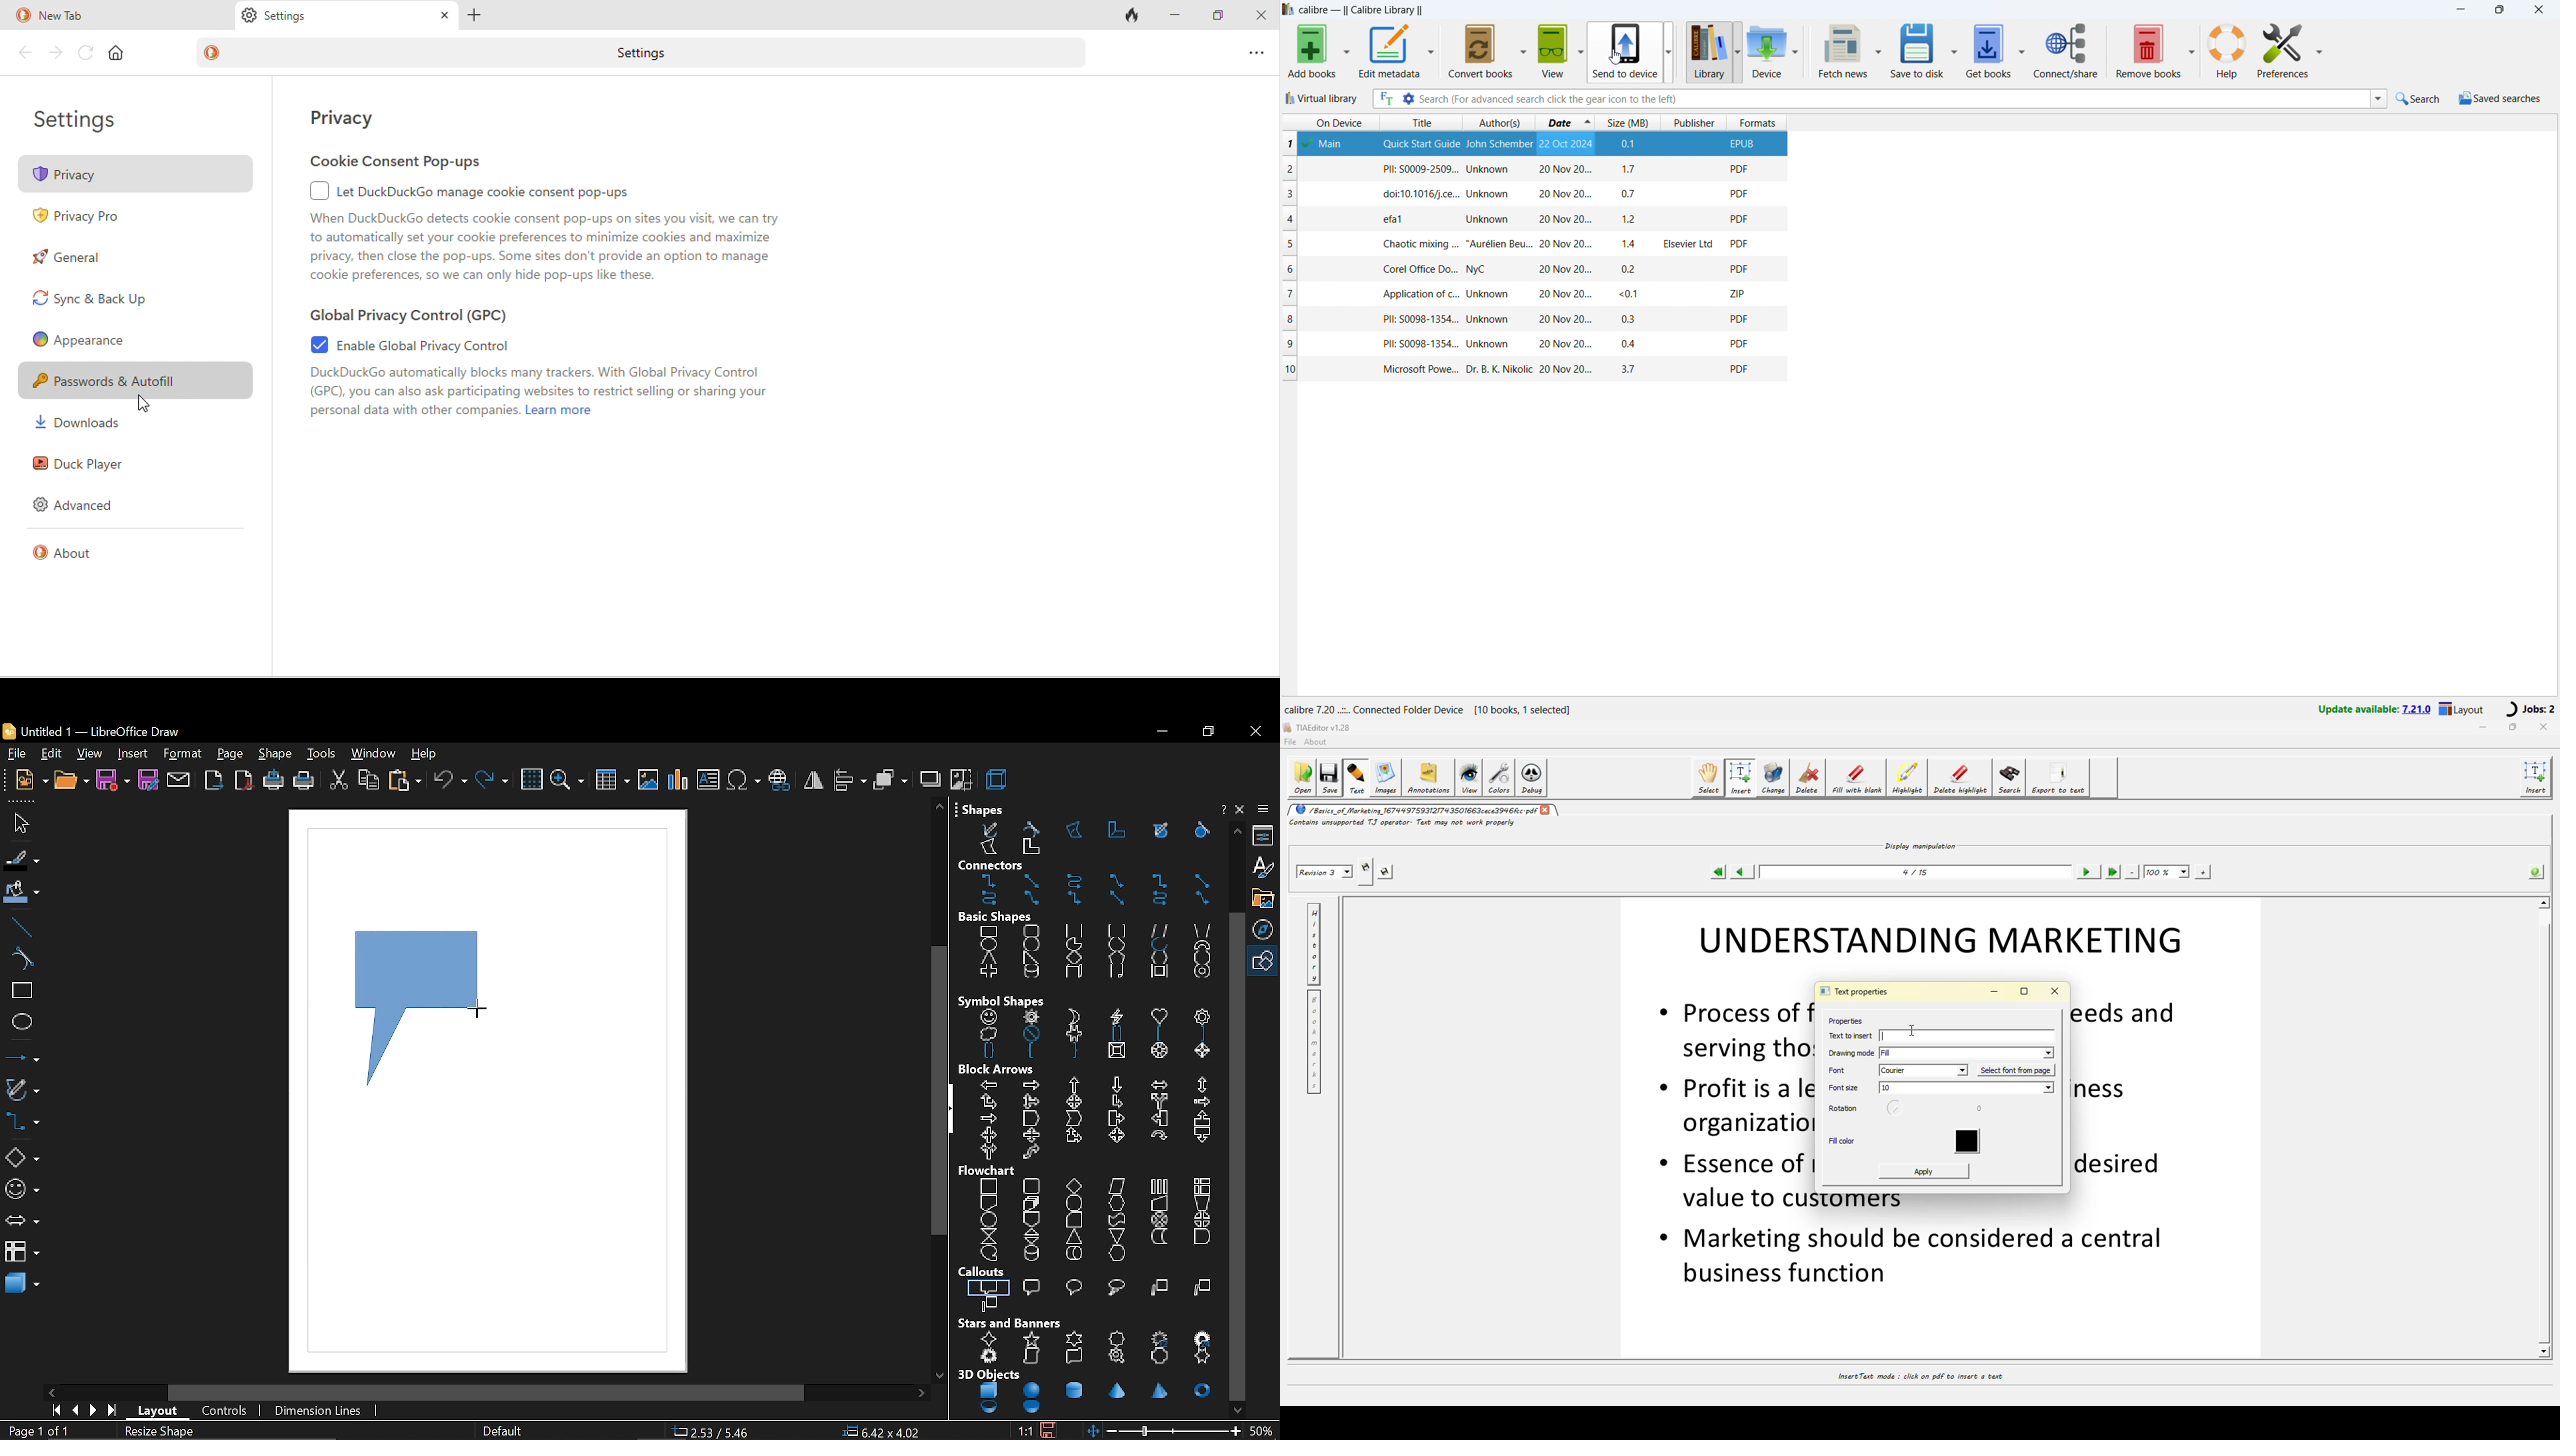  What do you see at coordinates (474, 192) in the screenshot?
I see `let duck duck go manage cookie consent pop ups` at bounding box center [474, 192].